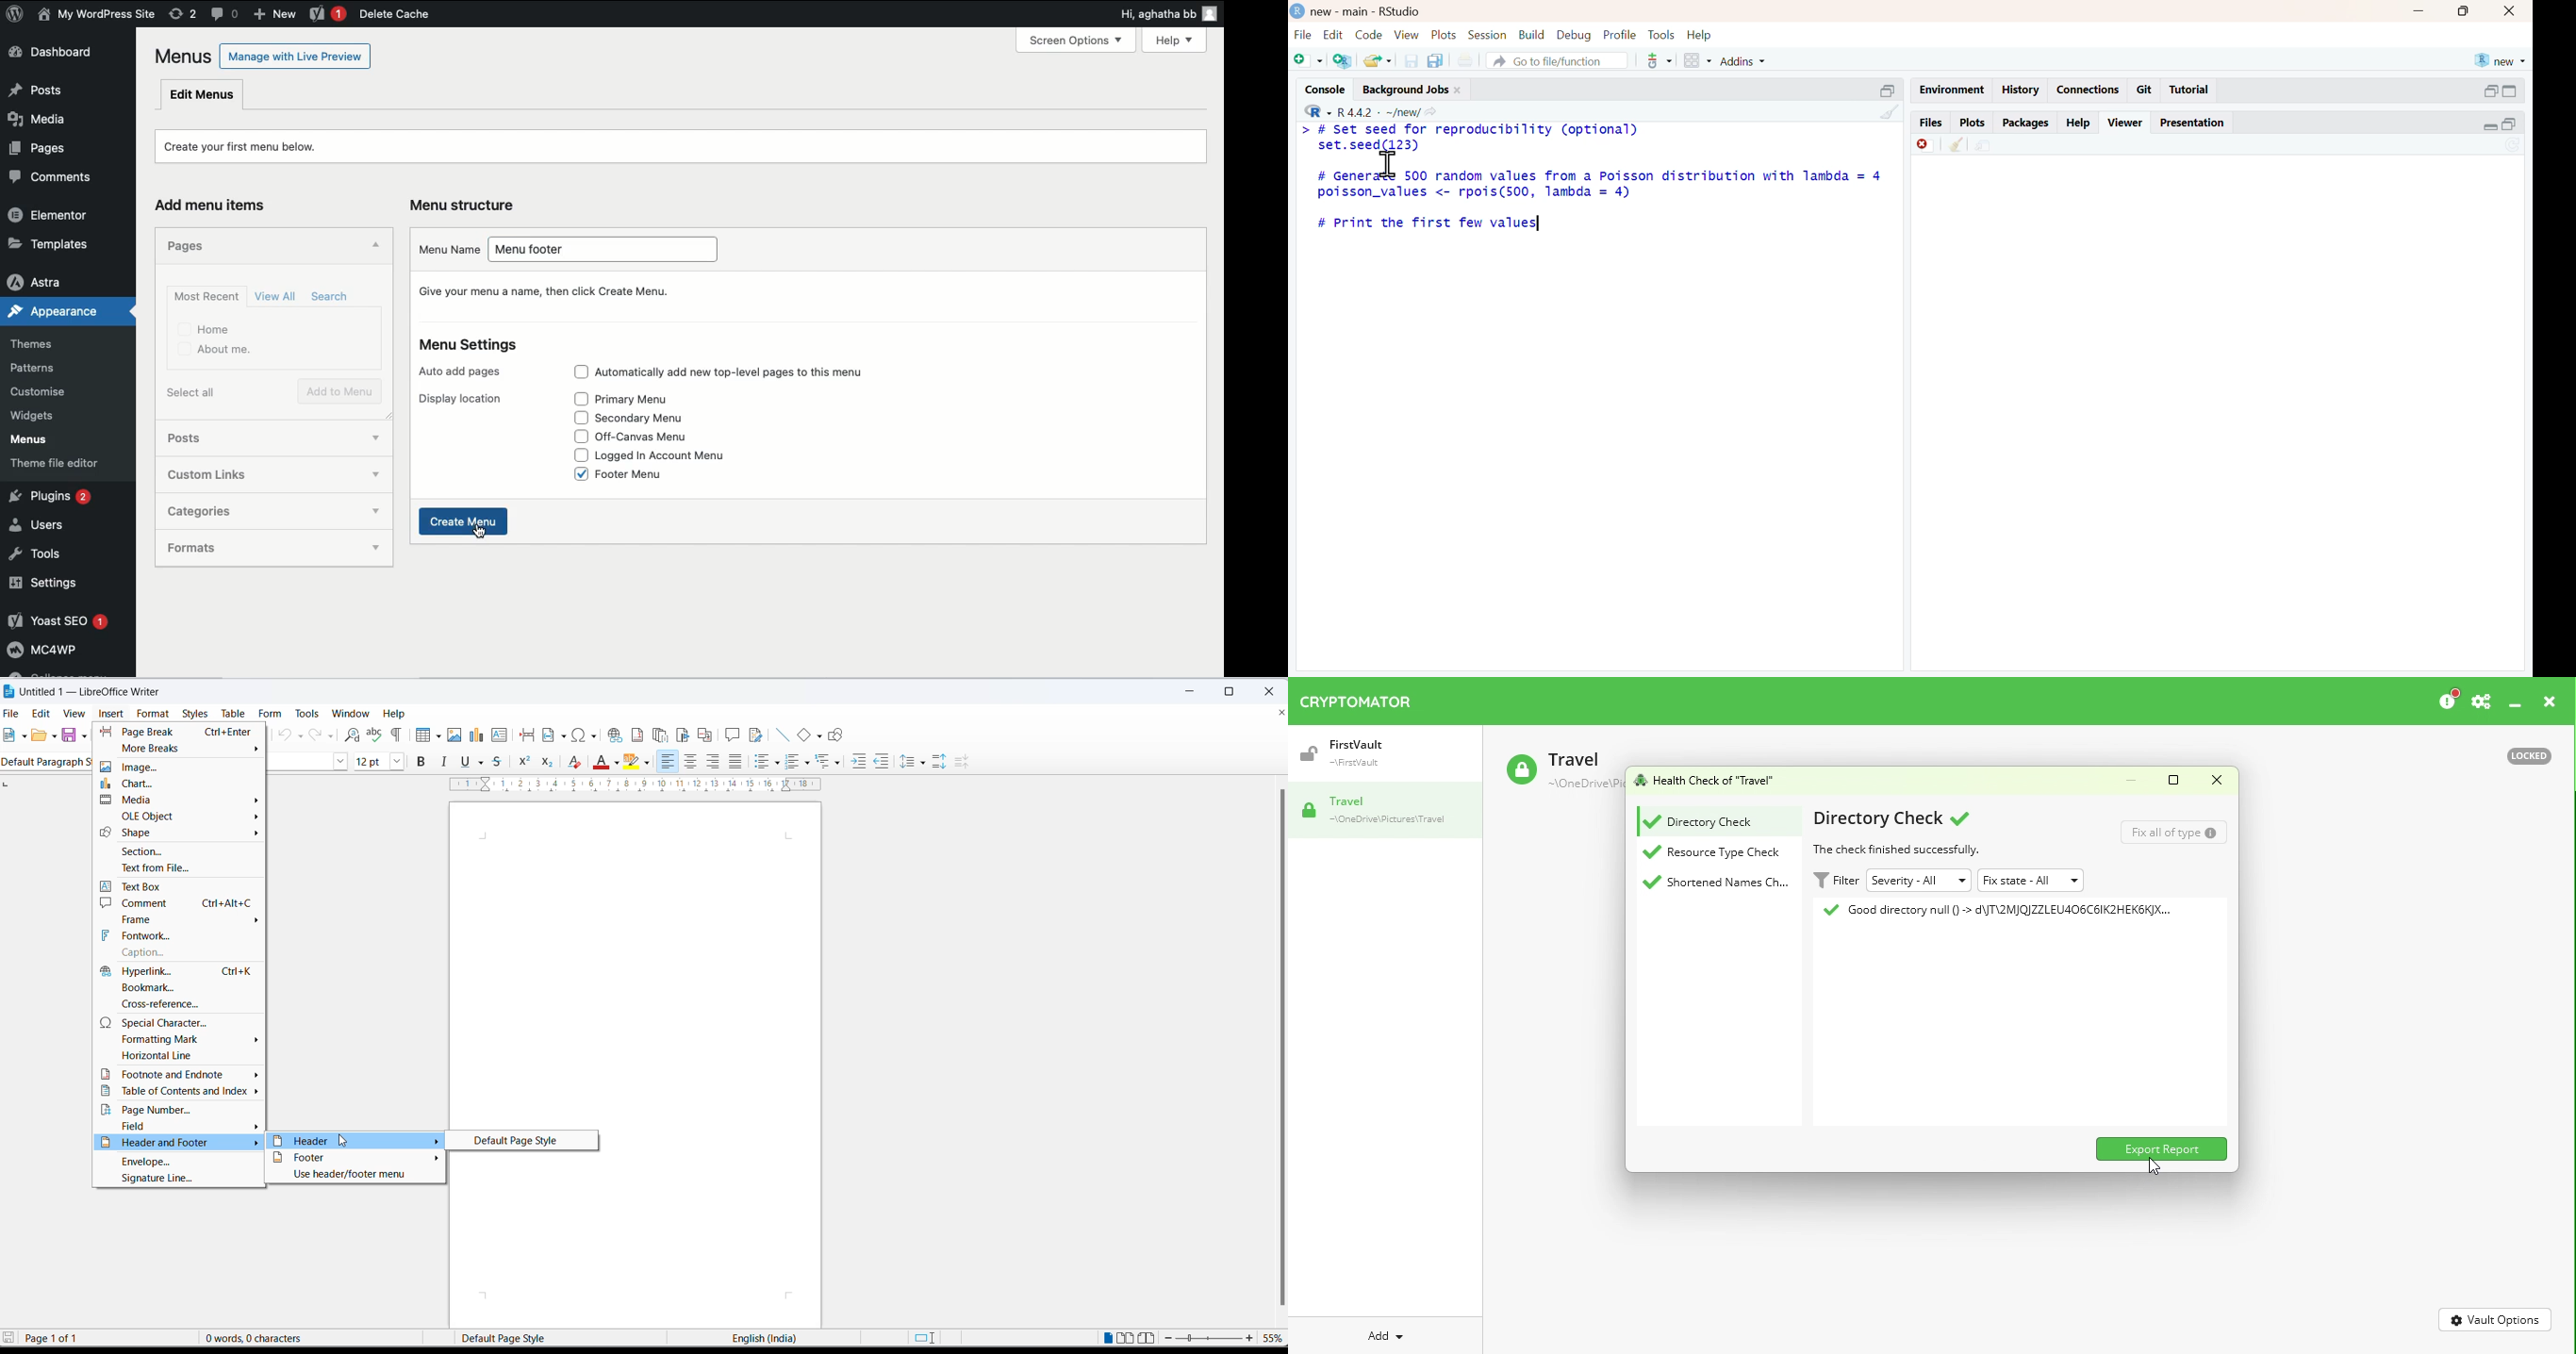  Describe the element at coordinates (182, 767) in the screenshot. I see `image` at that location.